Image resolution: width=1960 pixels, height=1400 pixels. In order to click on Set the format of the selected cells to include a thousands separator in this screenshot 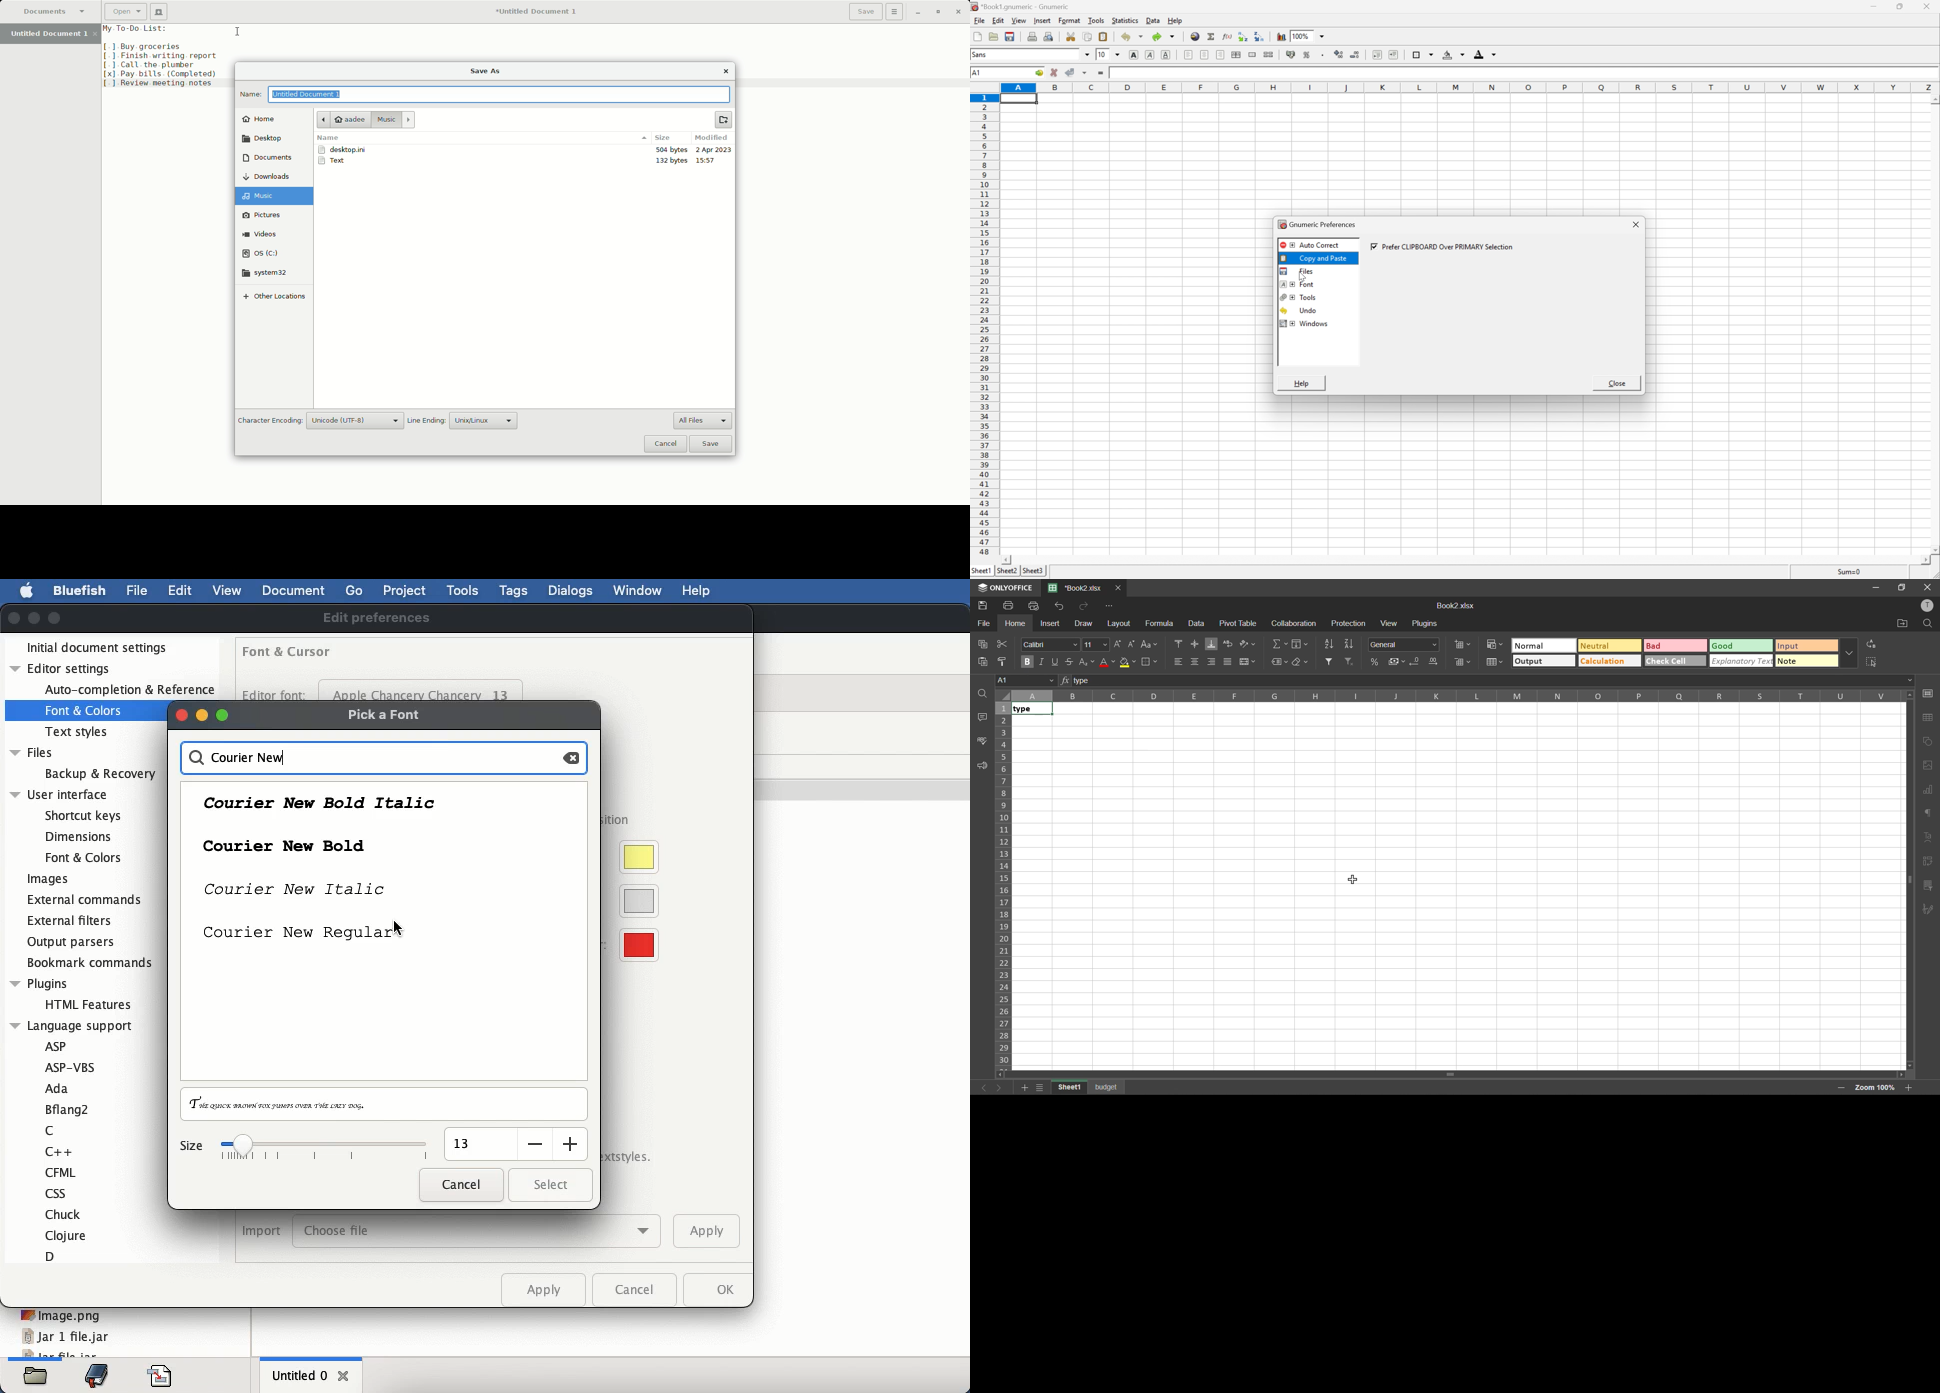, I will do `click(1321, 55)`.